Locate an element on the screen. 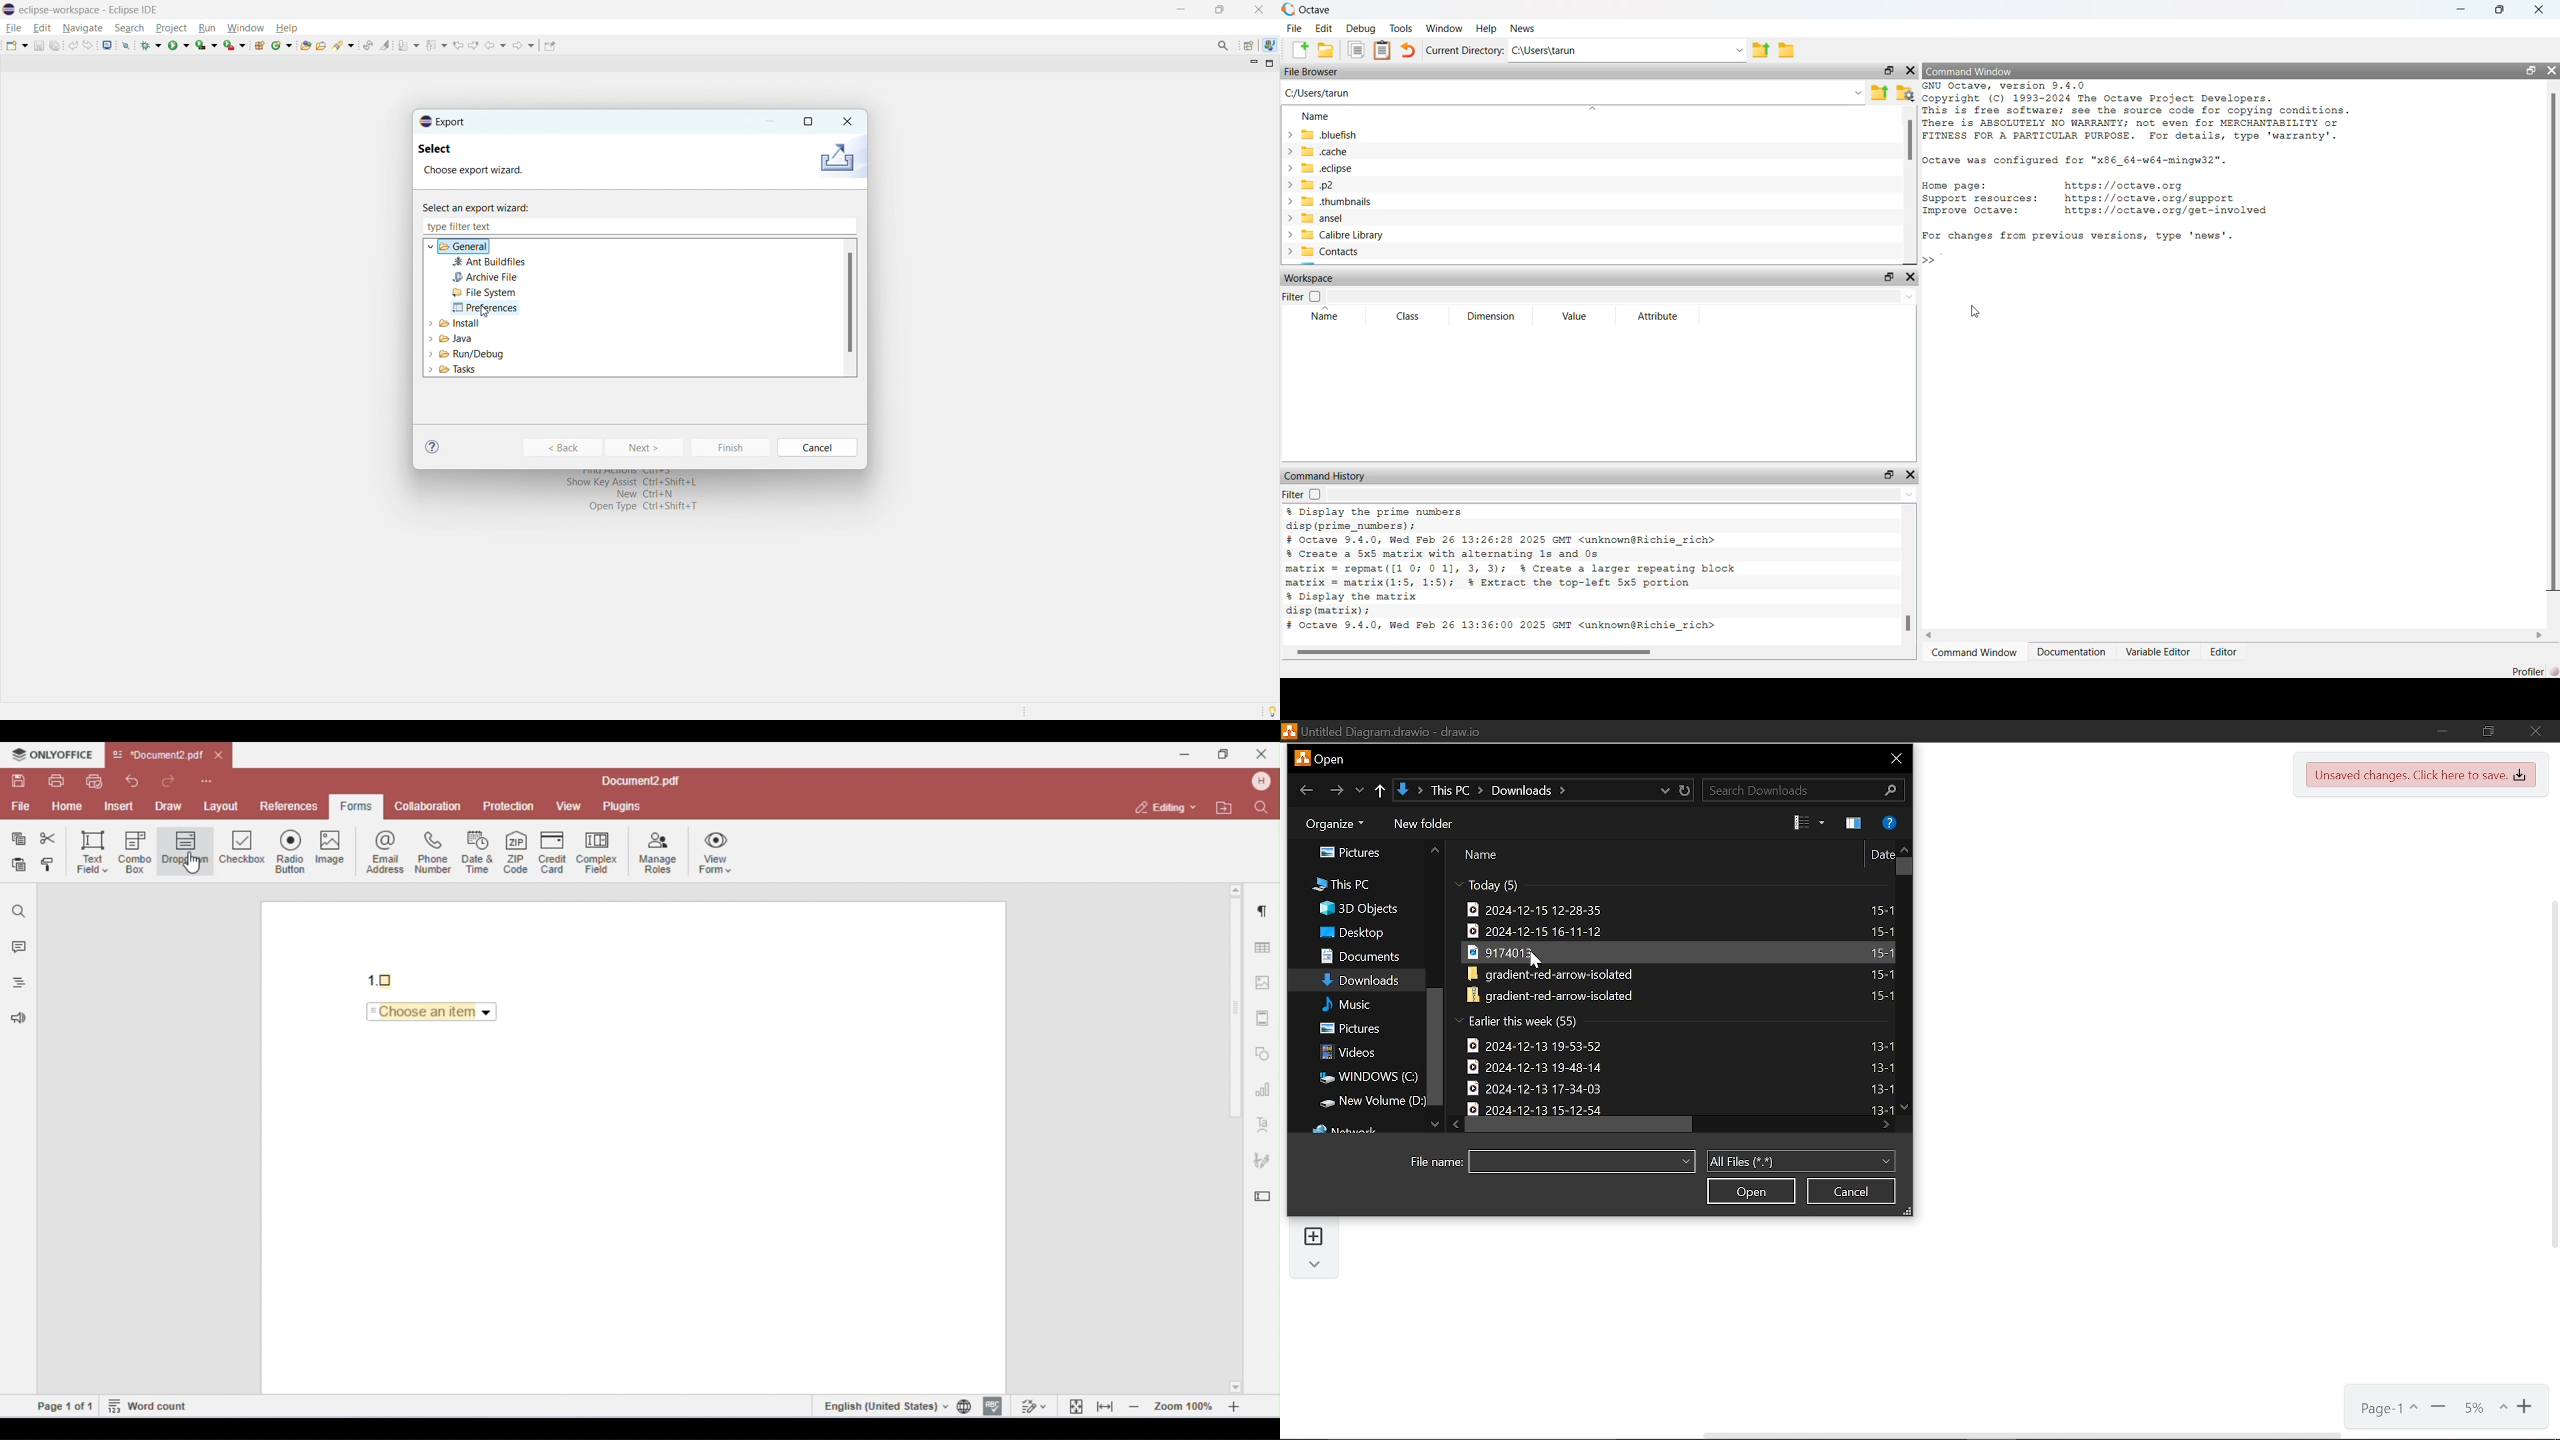  UNsaved changes. Click here to save is located at coordinates (2421, 776).